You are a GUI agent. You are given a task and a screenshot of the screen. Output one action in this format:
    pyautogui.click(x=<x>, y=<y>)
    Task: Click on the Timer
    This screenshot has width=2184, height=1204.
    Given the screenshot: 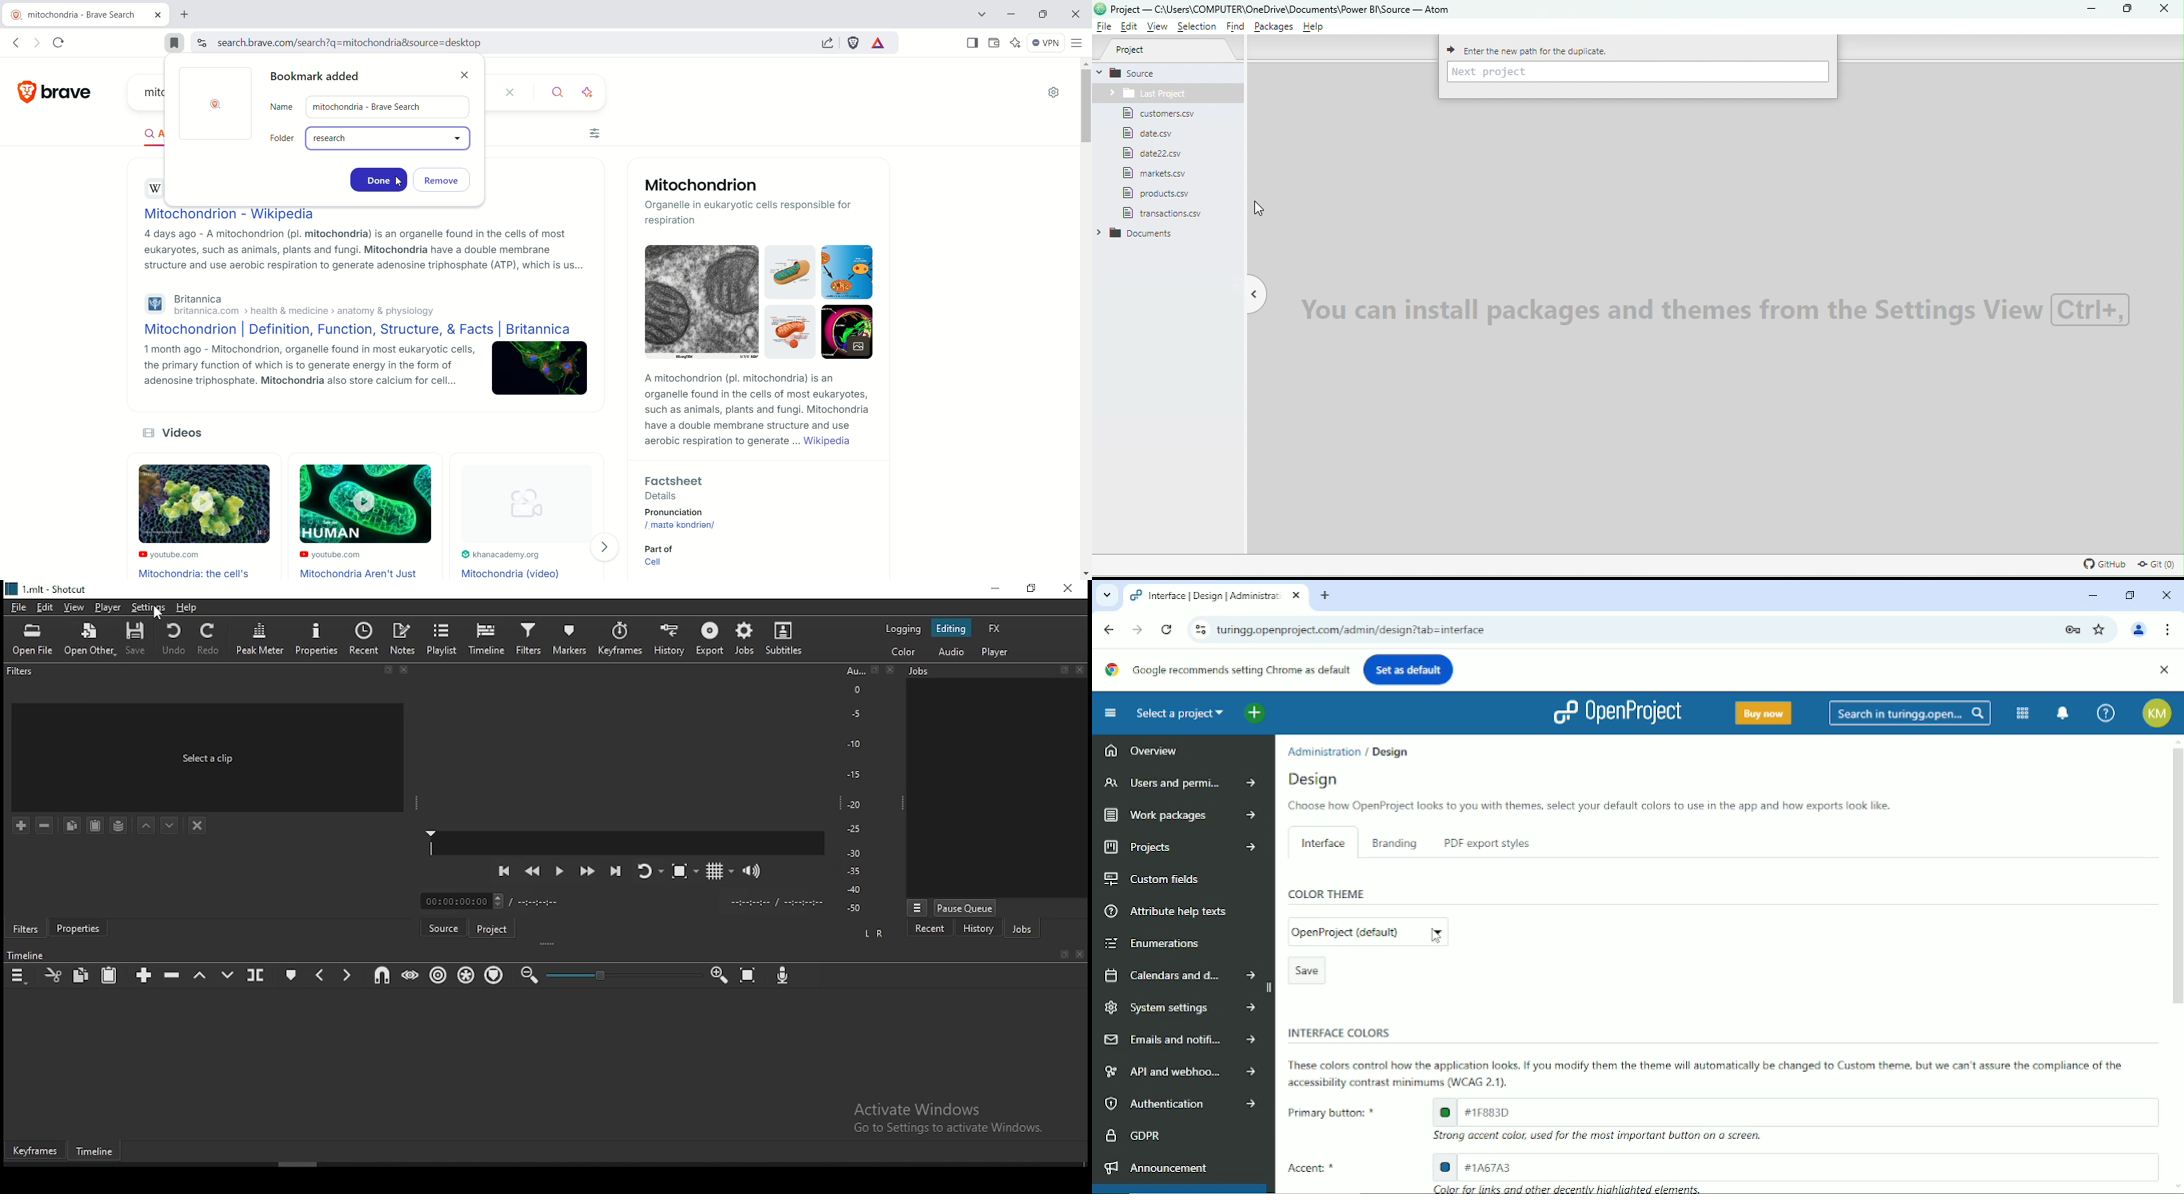 What is the action you would take?
    pyautogui.click(x=624, y=901)
    